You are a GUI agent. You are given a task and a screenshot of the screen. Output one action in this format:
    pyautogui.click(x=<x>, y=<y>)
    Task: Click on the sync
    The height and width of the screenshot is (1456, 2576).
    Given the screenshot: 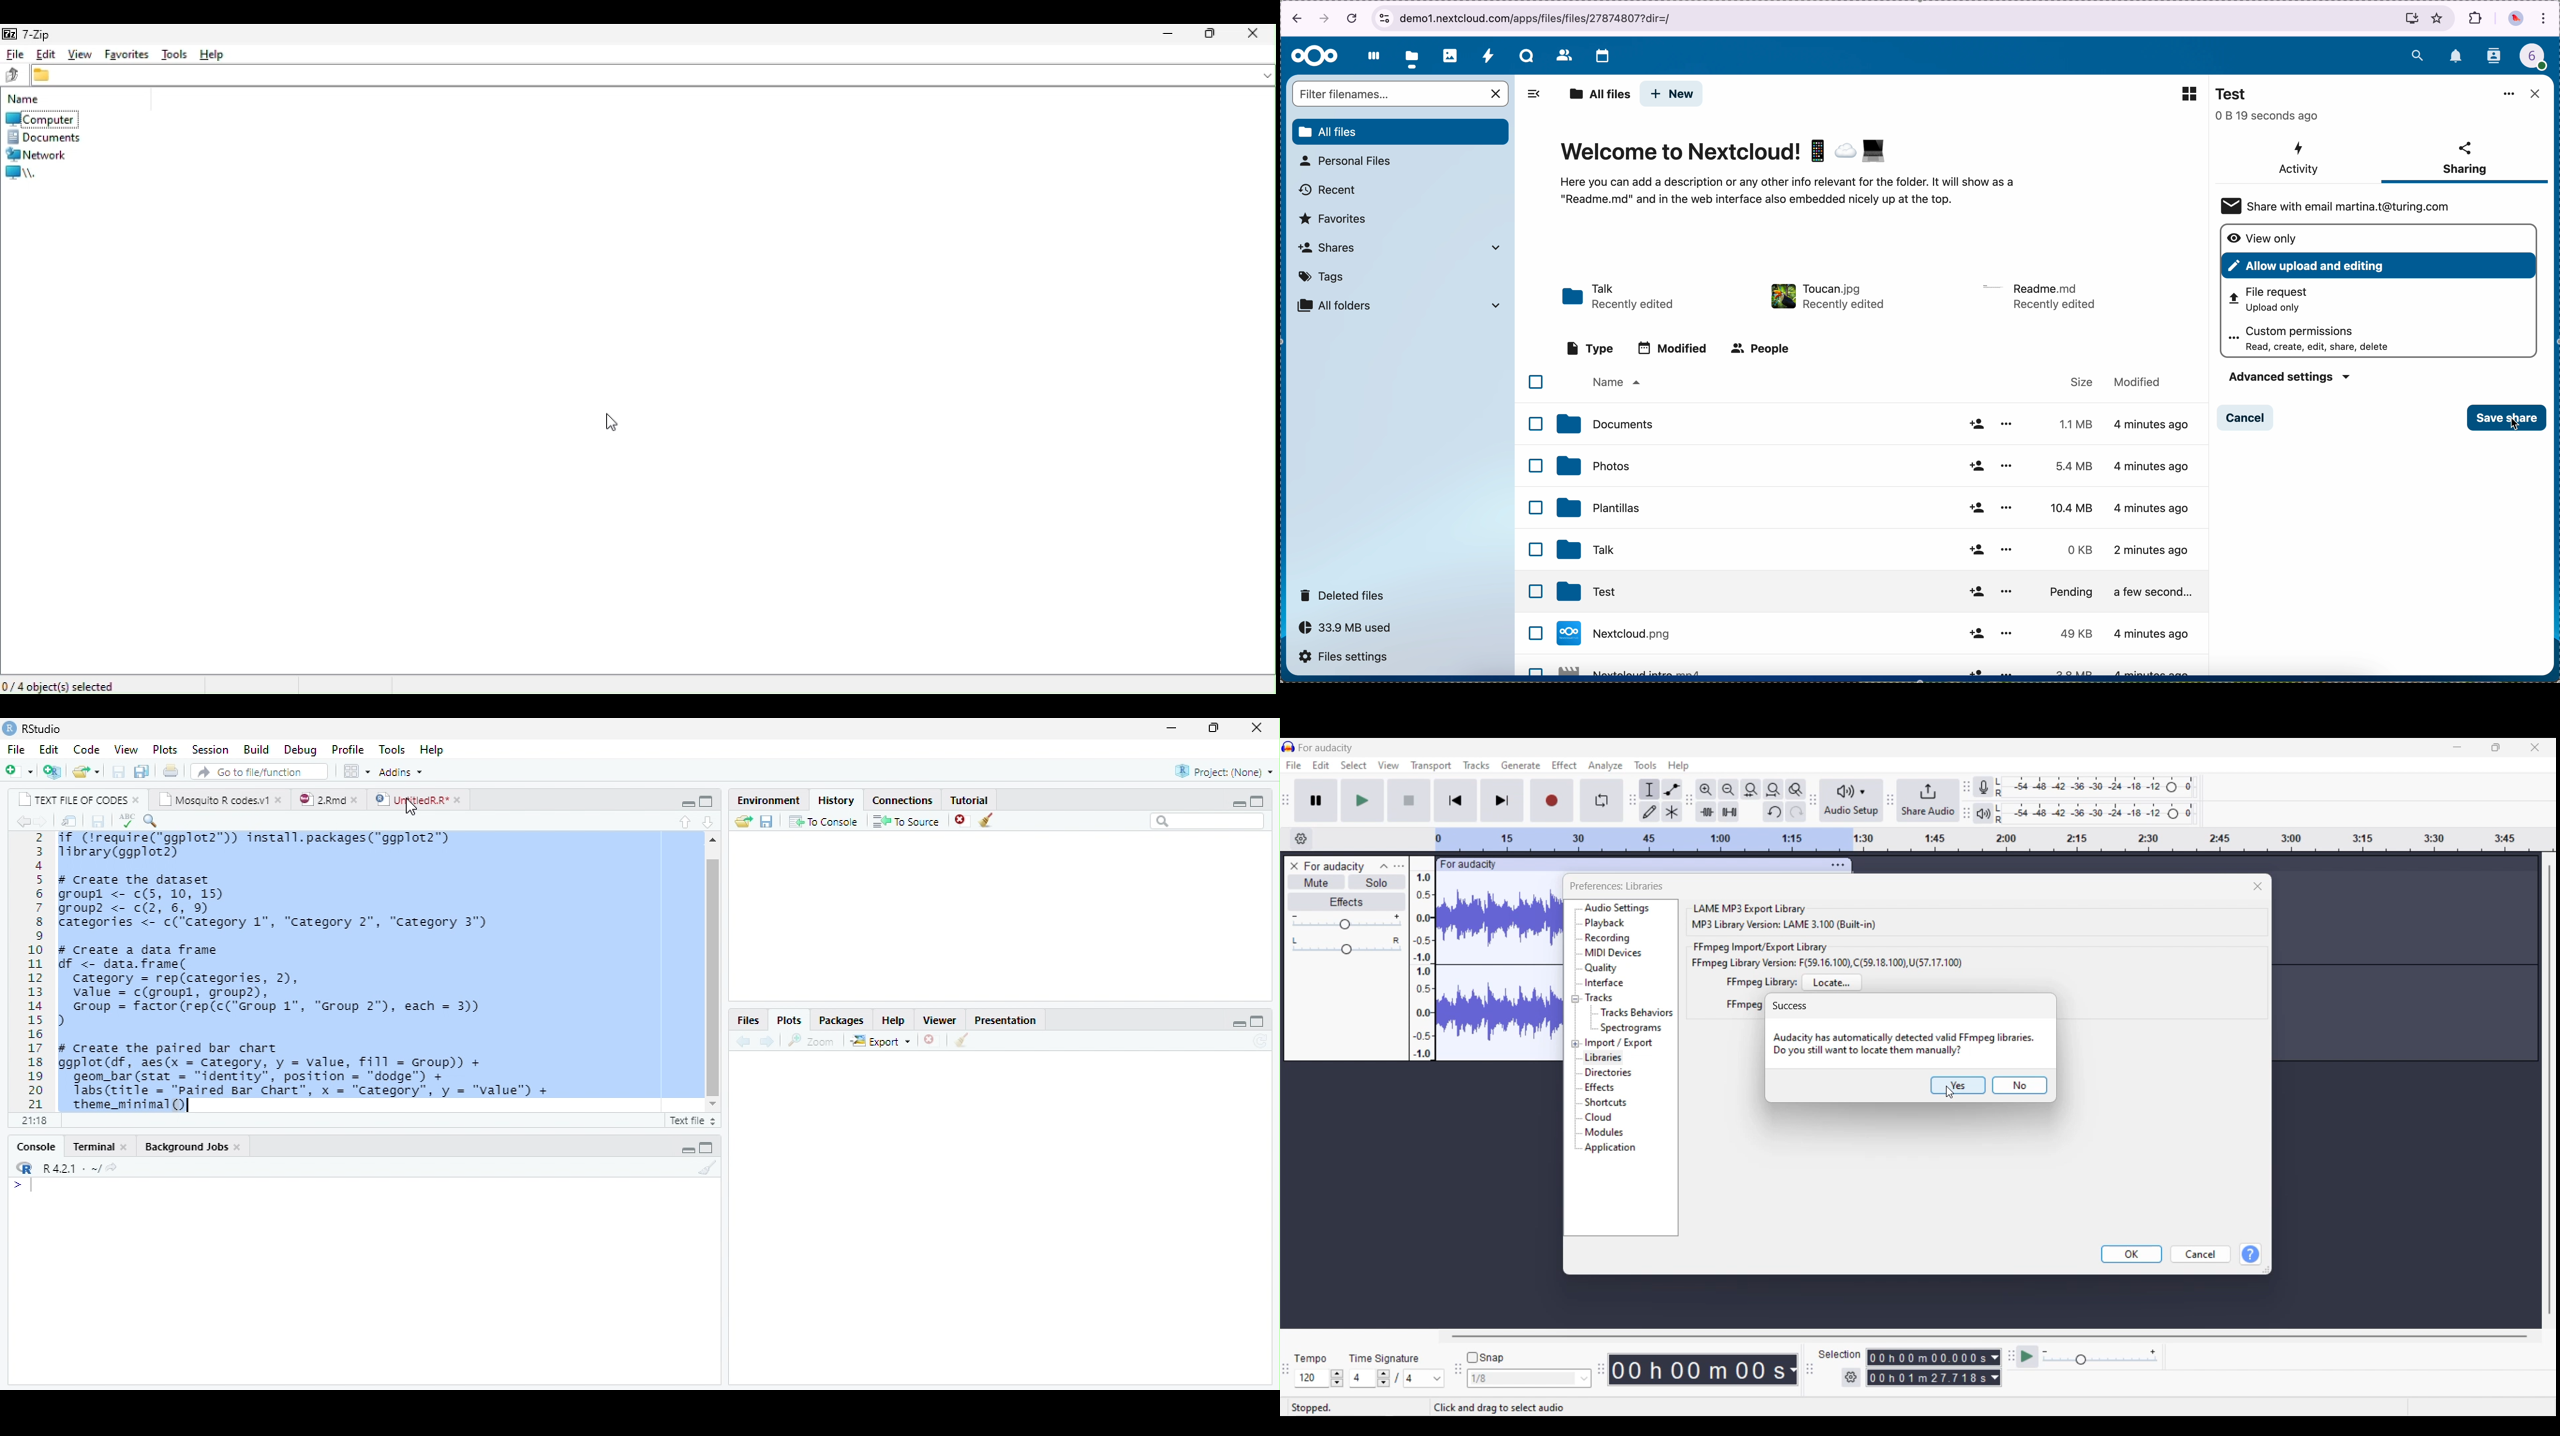 What is the action you would take?
    pyautogui.click(x=1262, y=1043)
    